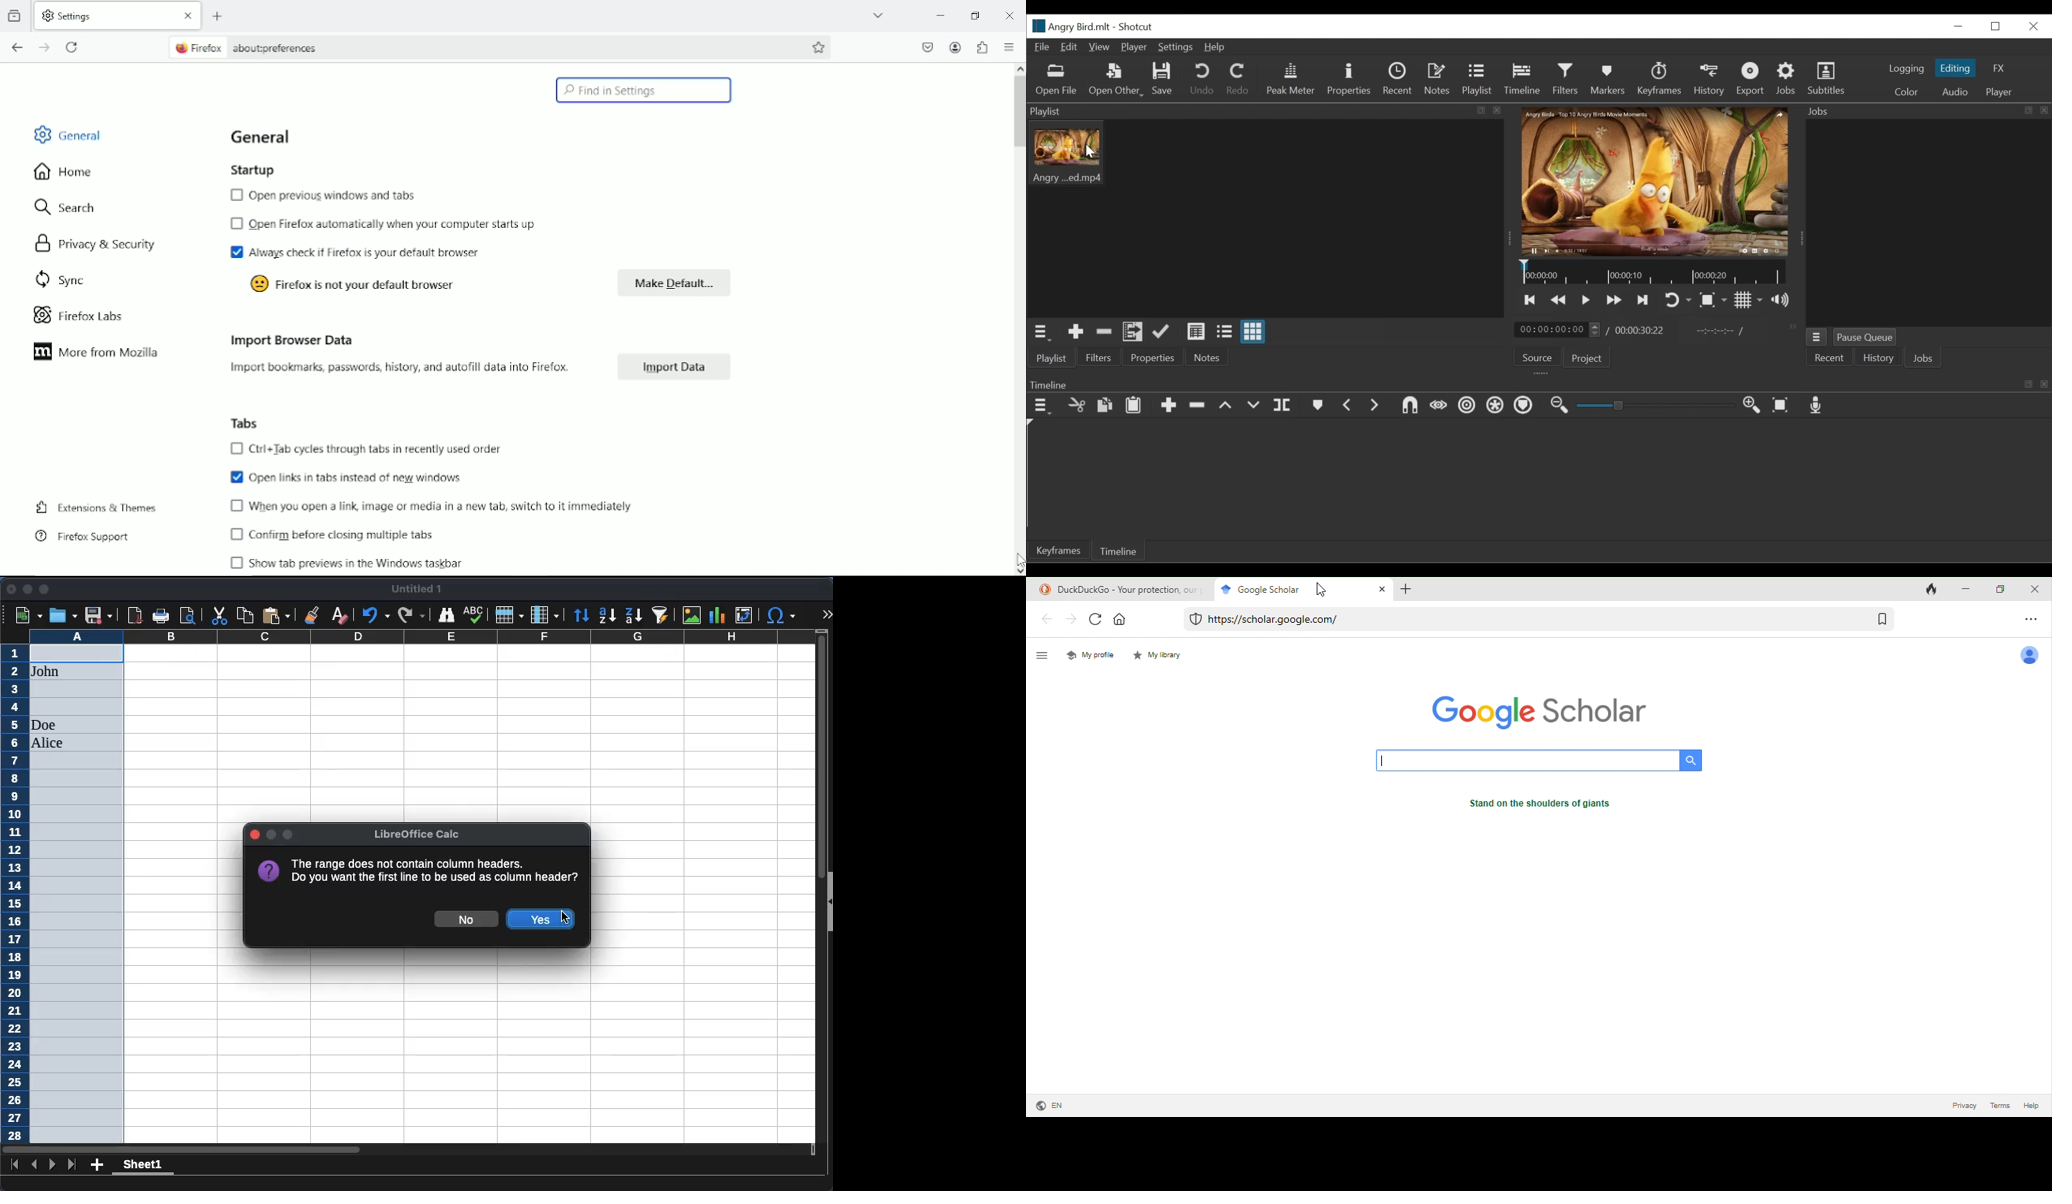 This screenshot has height=1204, width=2072. Describe the element at coordinates (243, 424) in the screenshot. I see `Tabs` at that location.